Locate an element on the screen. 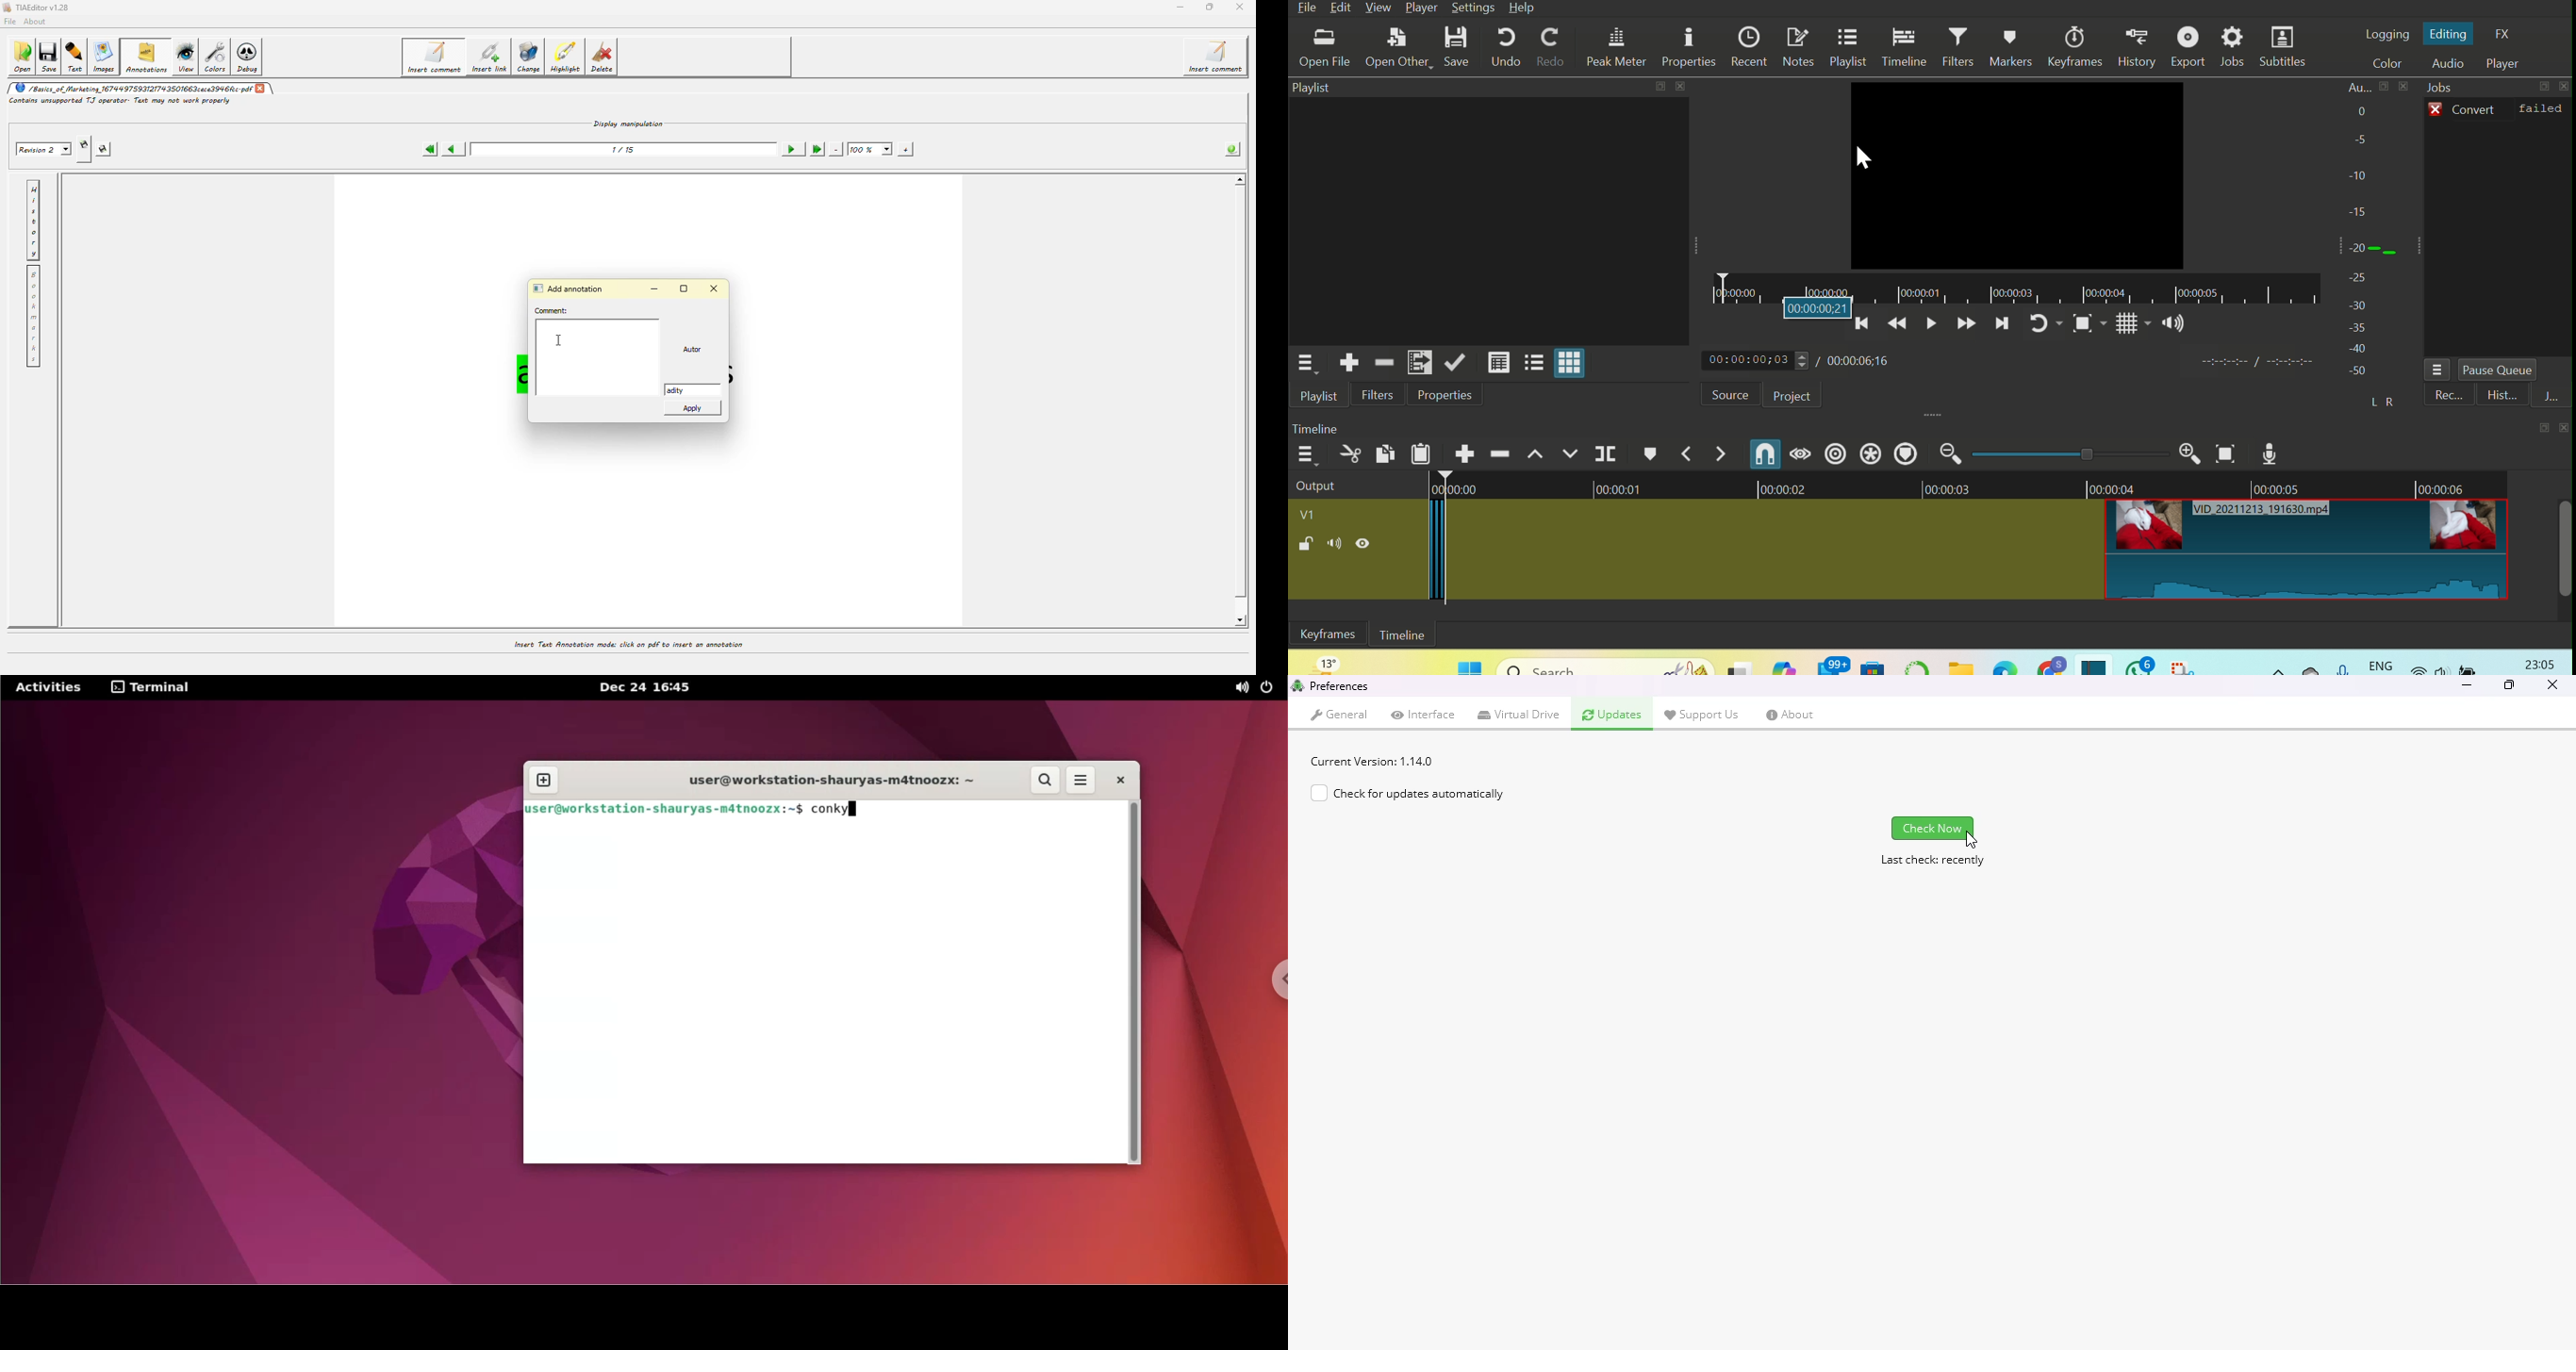   is located at coordinates (2224, 362).